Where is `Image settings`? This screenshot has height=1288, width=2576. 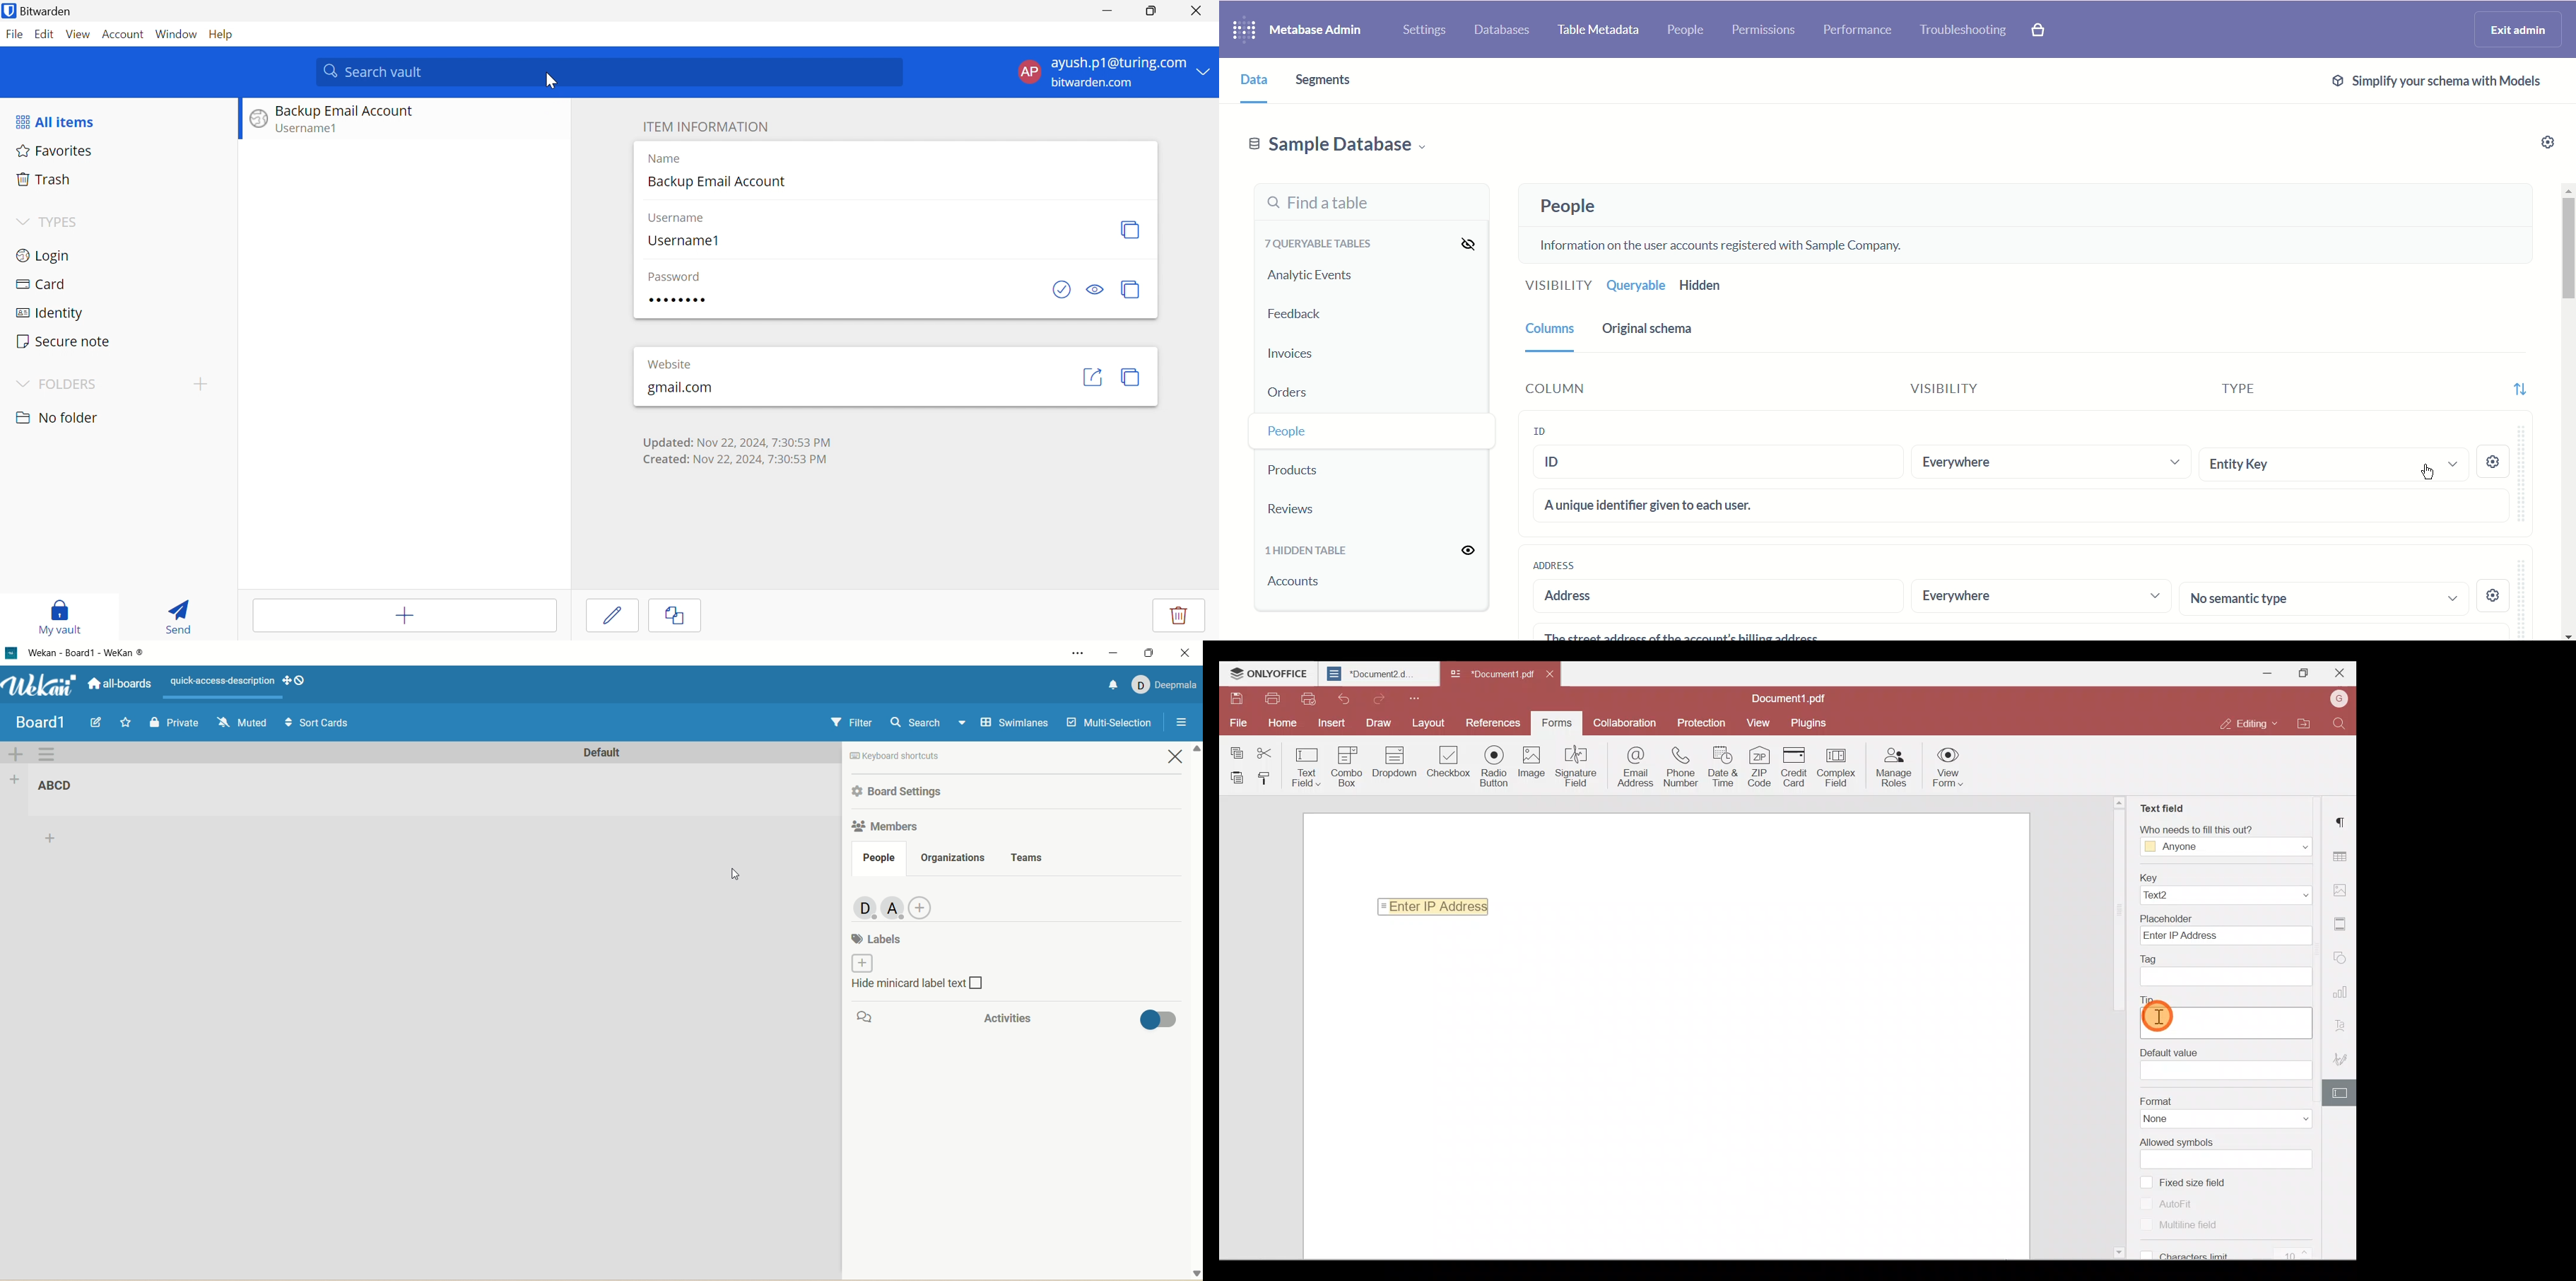
Image settings is located at coordinates (2341, 889).